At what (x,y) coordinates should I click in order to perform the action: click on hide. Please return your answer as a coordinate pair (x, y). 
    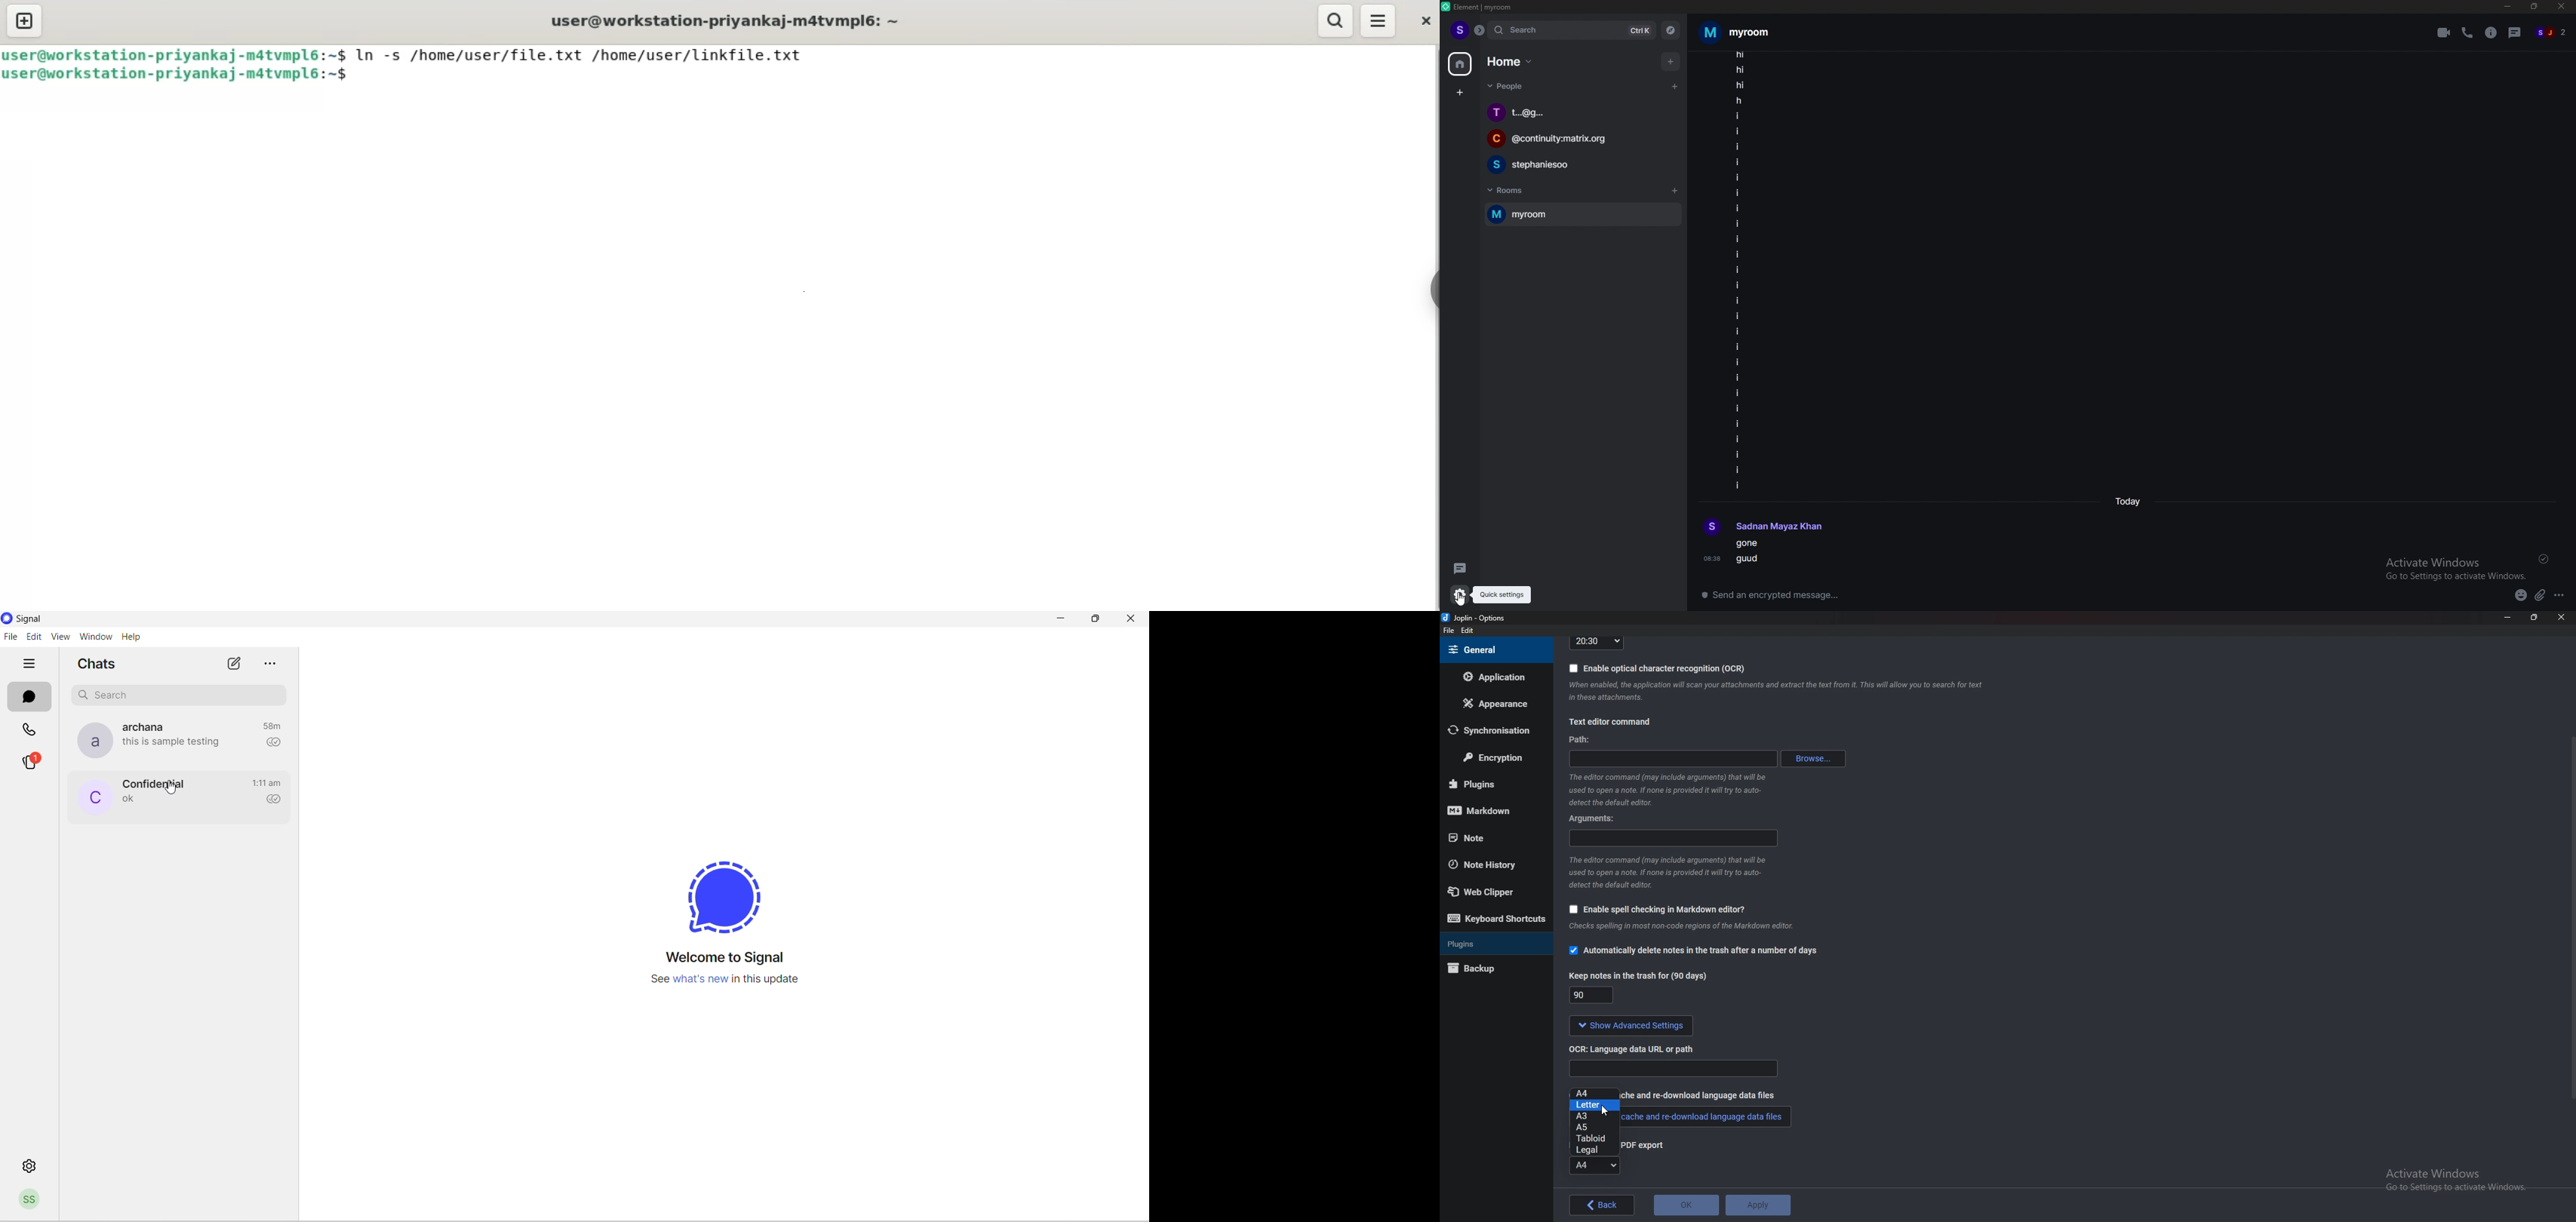
    Looking at the image, I should click on (31, 664).